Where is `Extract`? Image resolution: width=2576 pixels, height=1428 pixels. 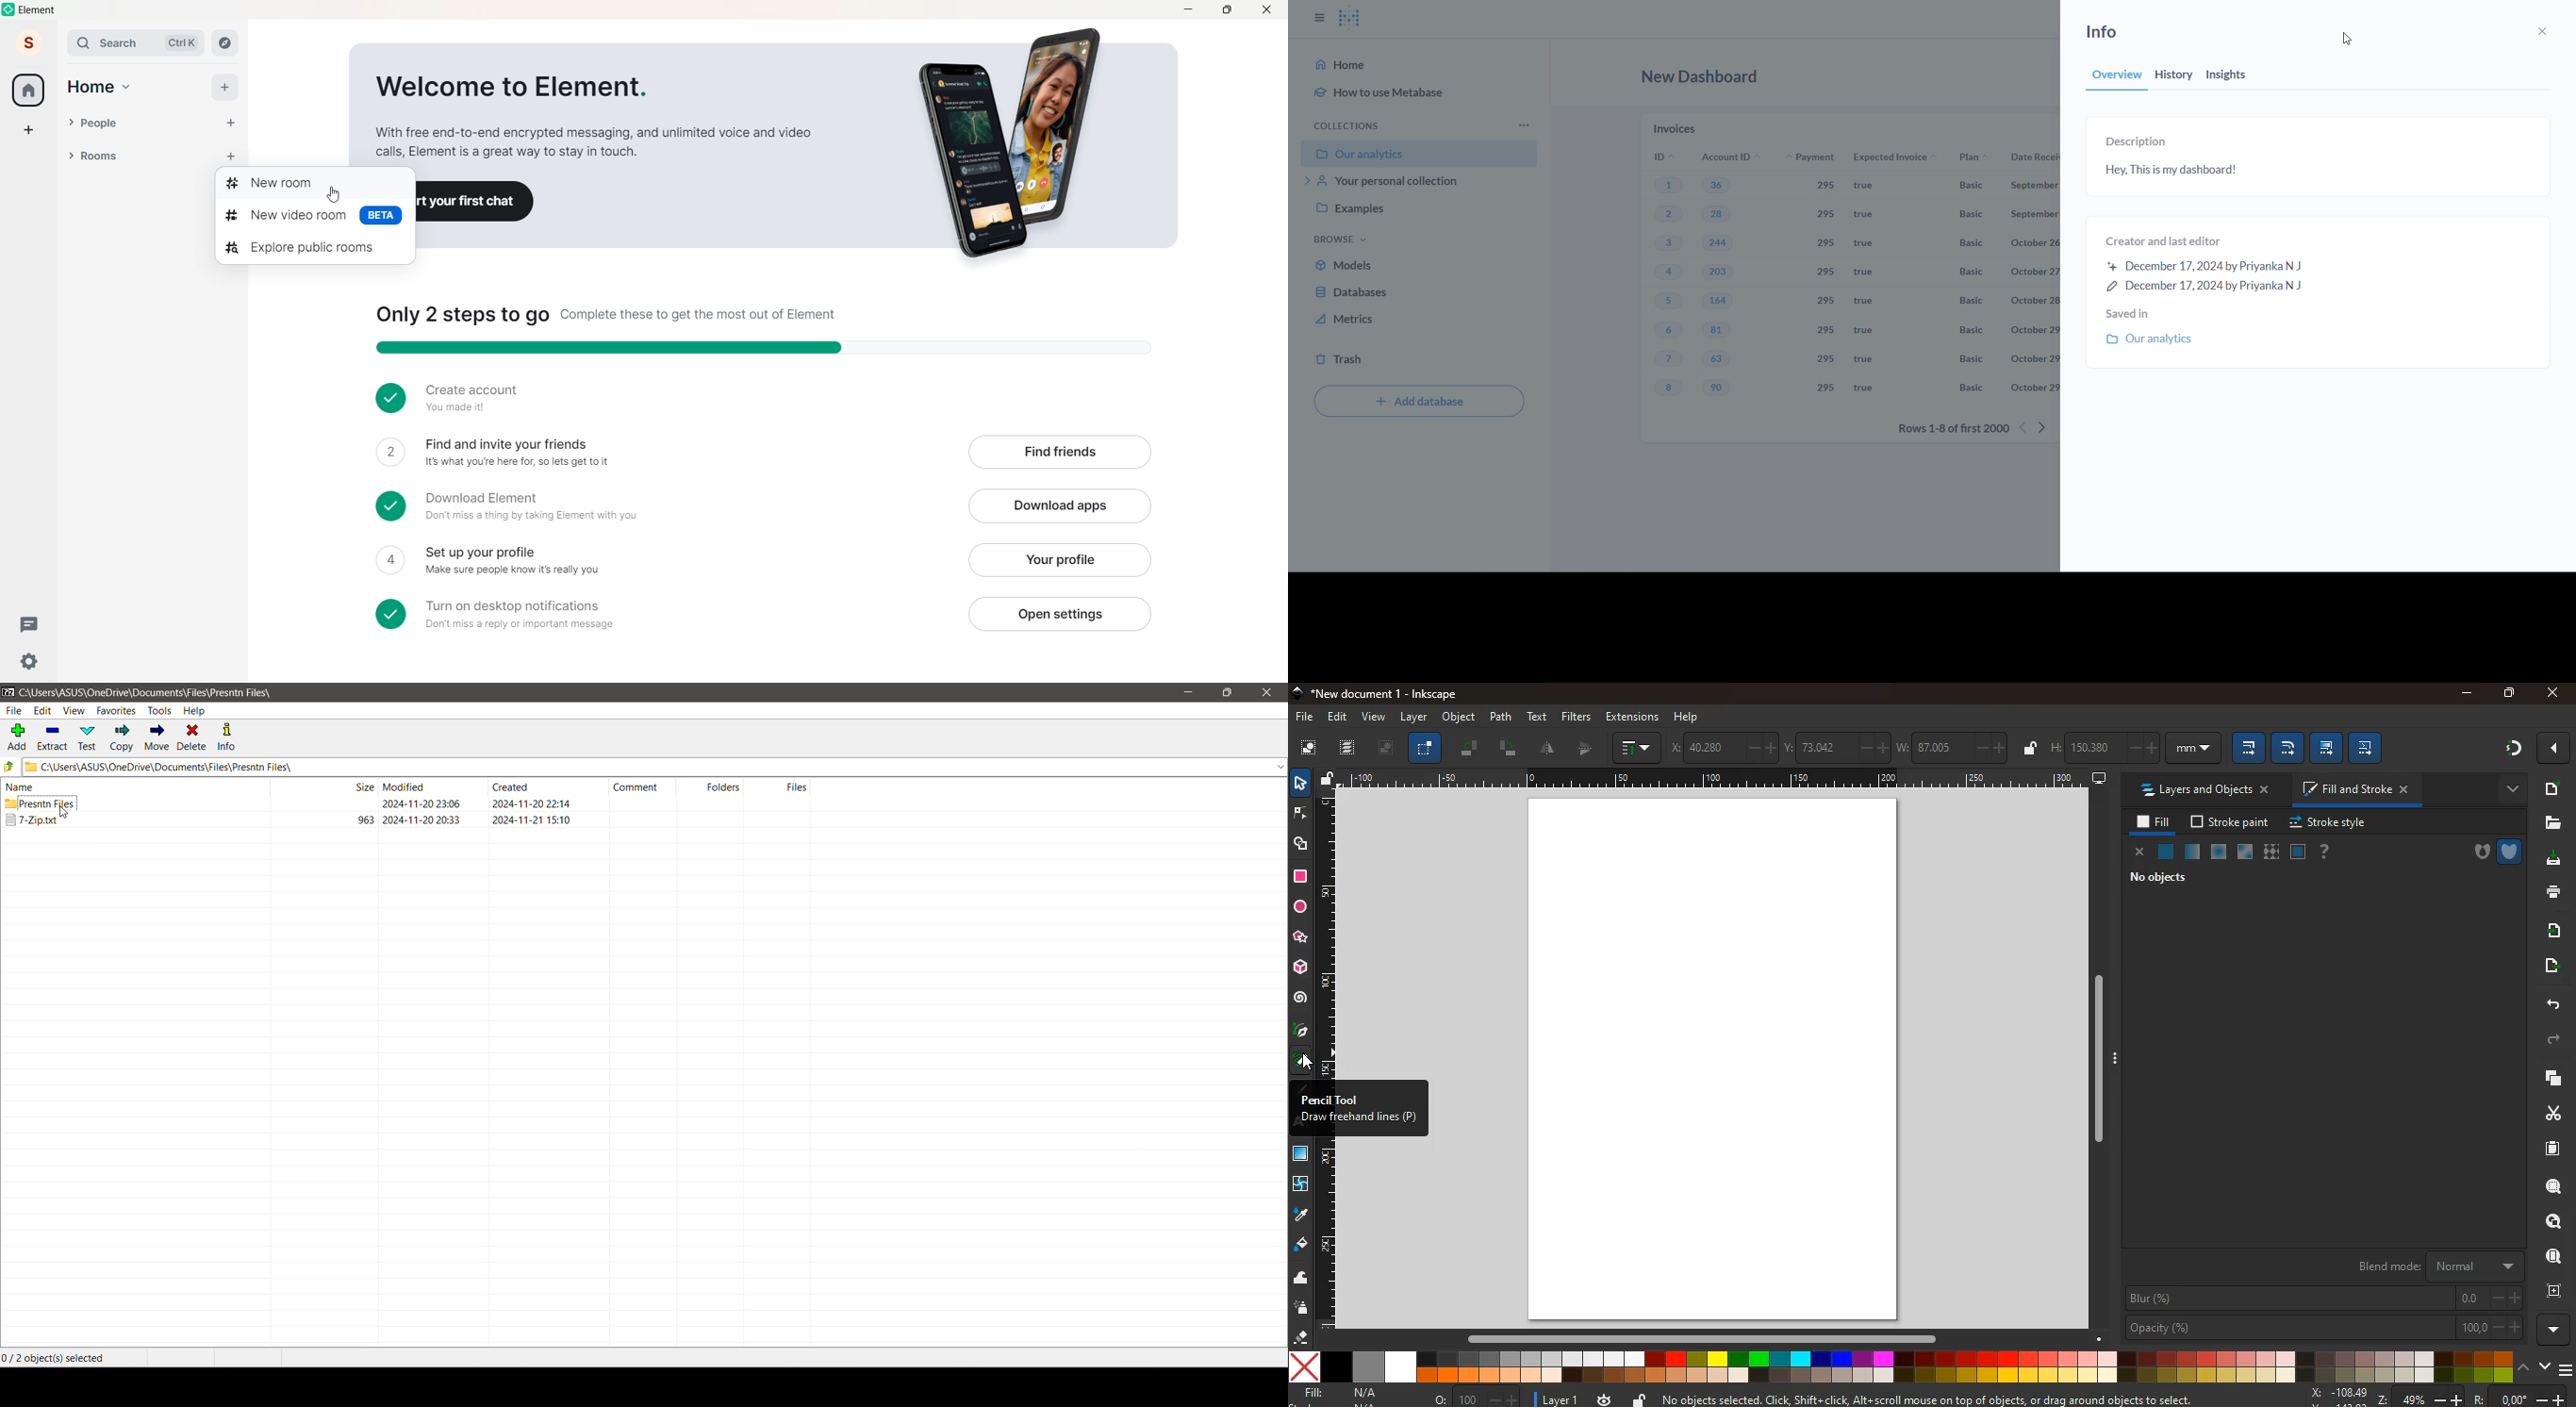
Extract is located at coordinates (52, 736).